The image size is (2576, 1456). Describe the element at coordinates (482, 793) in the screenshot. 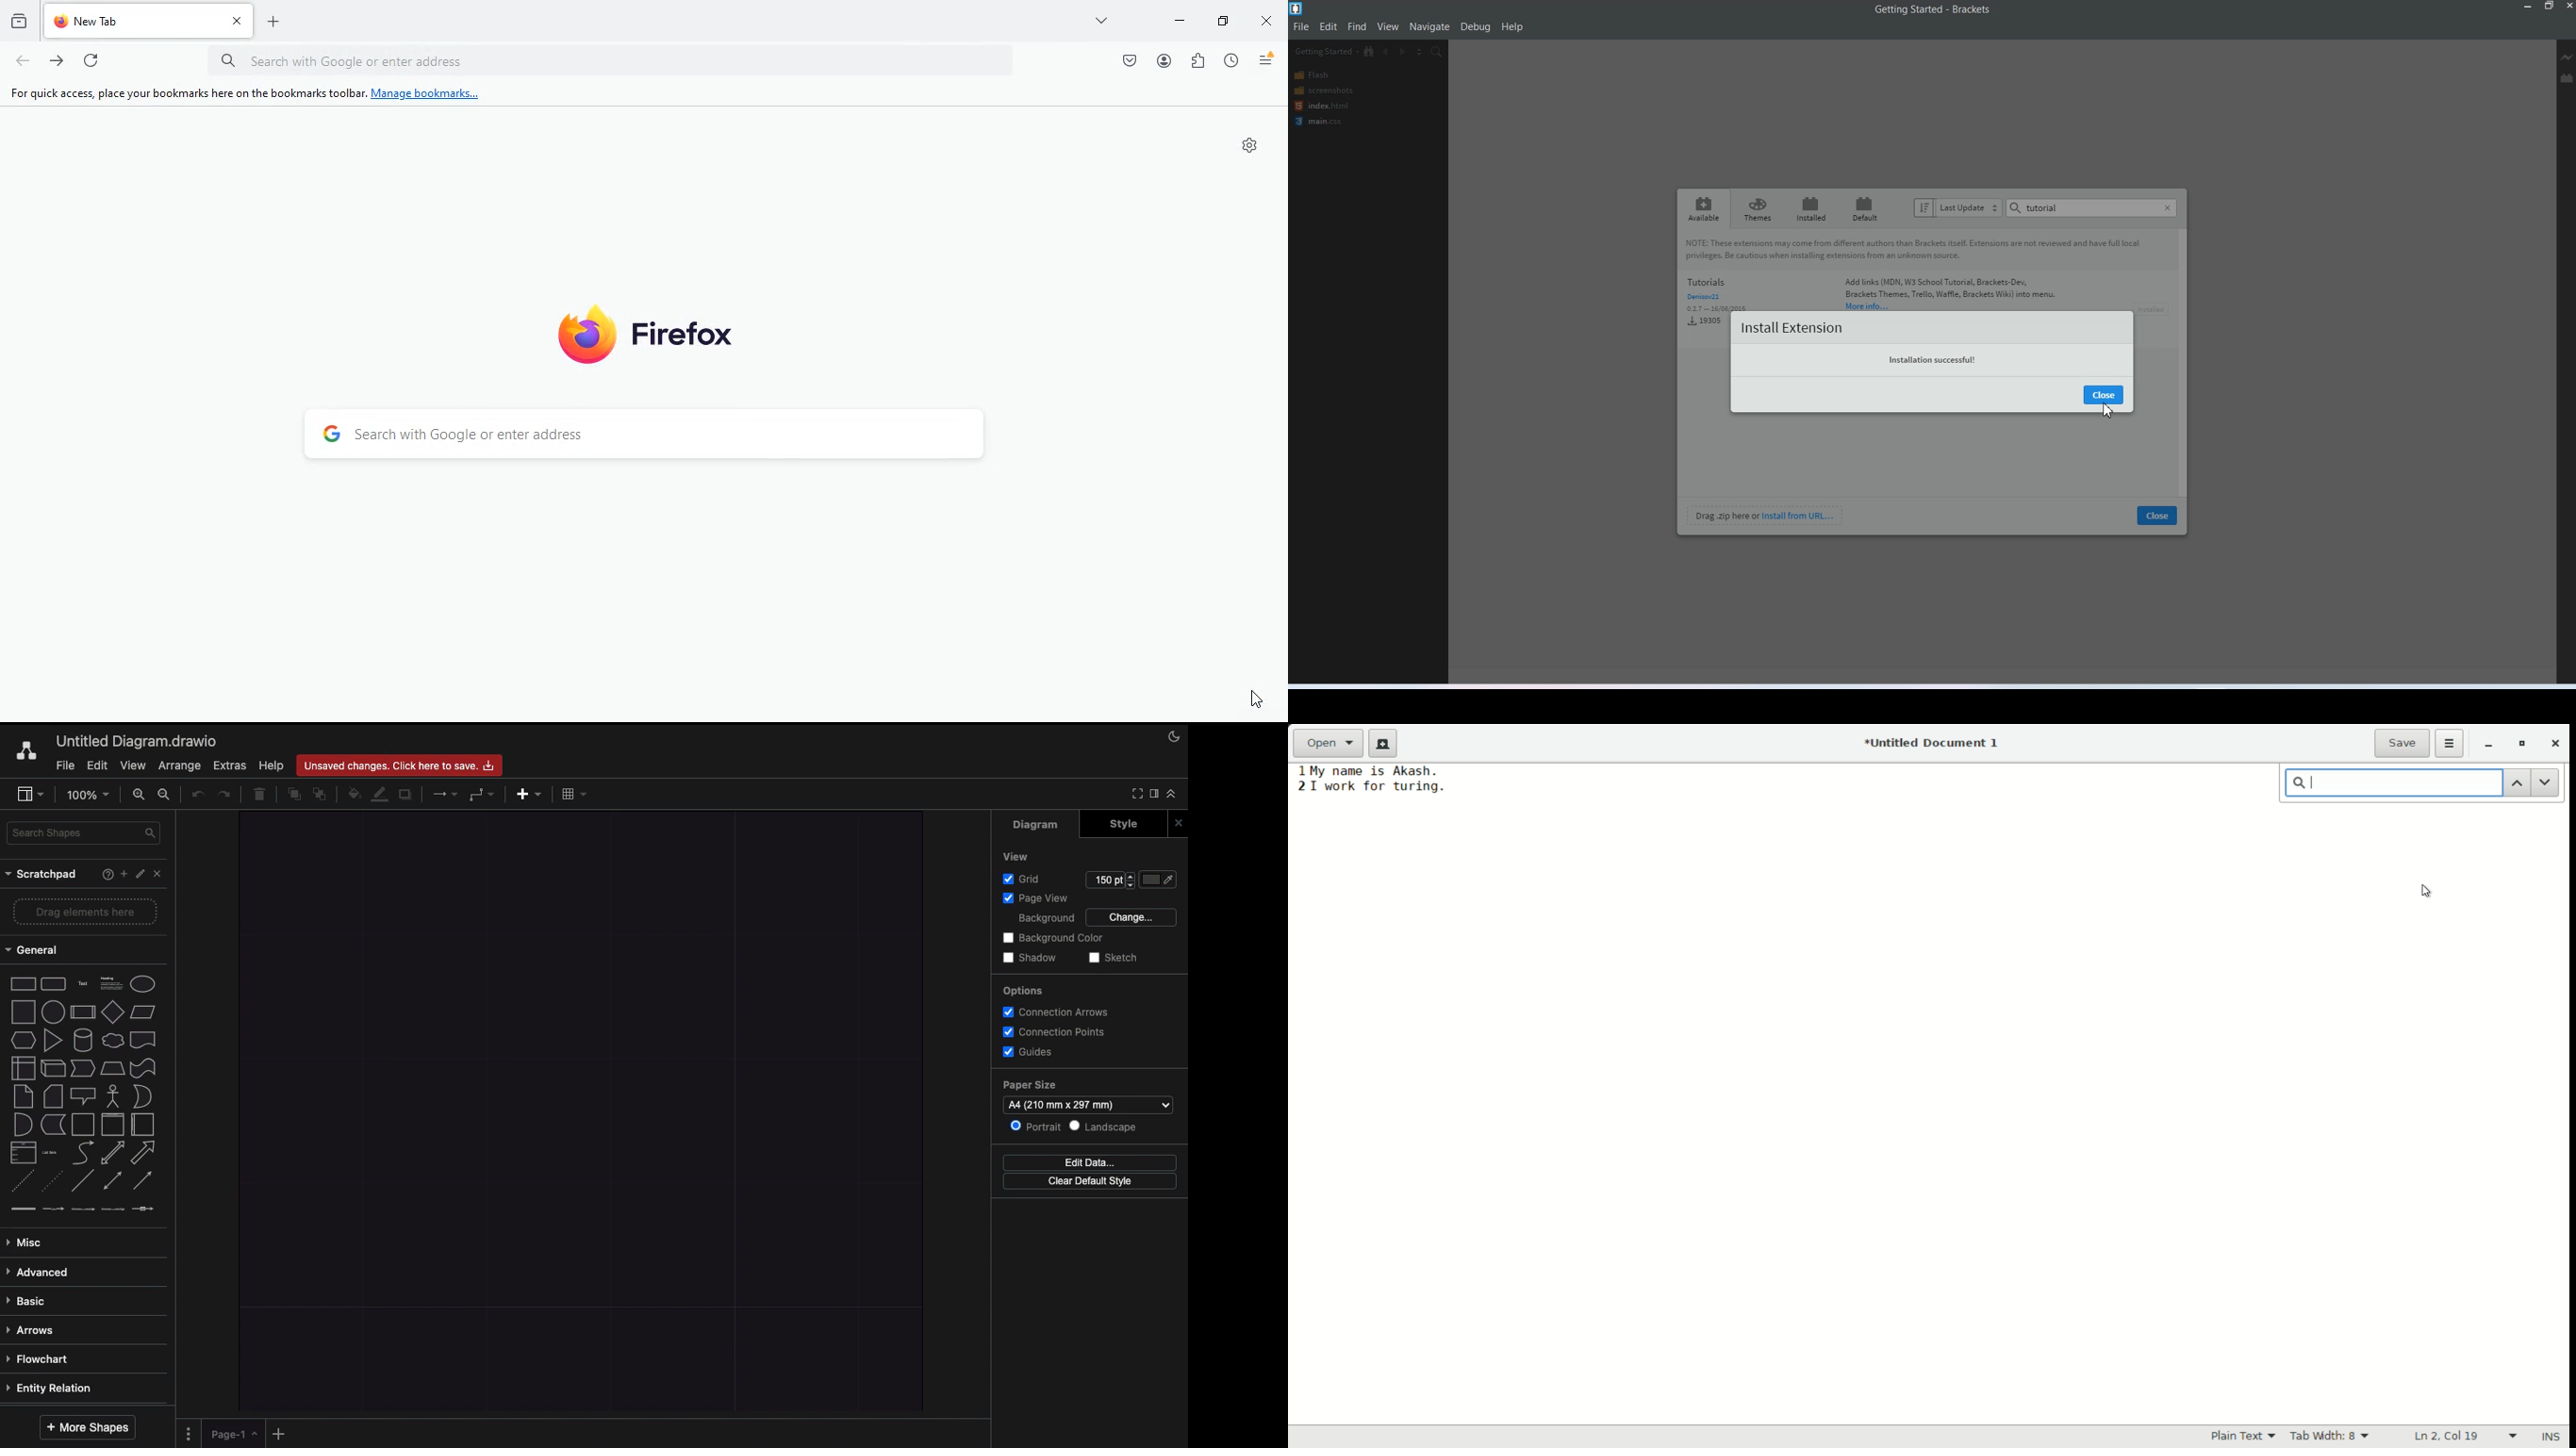

I see `Waypoint` at that location.